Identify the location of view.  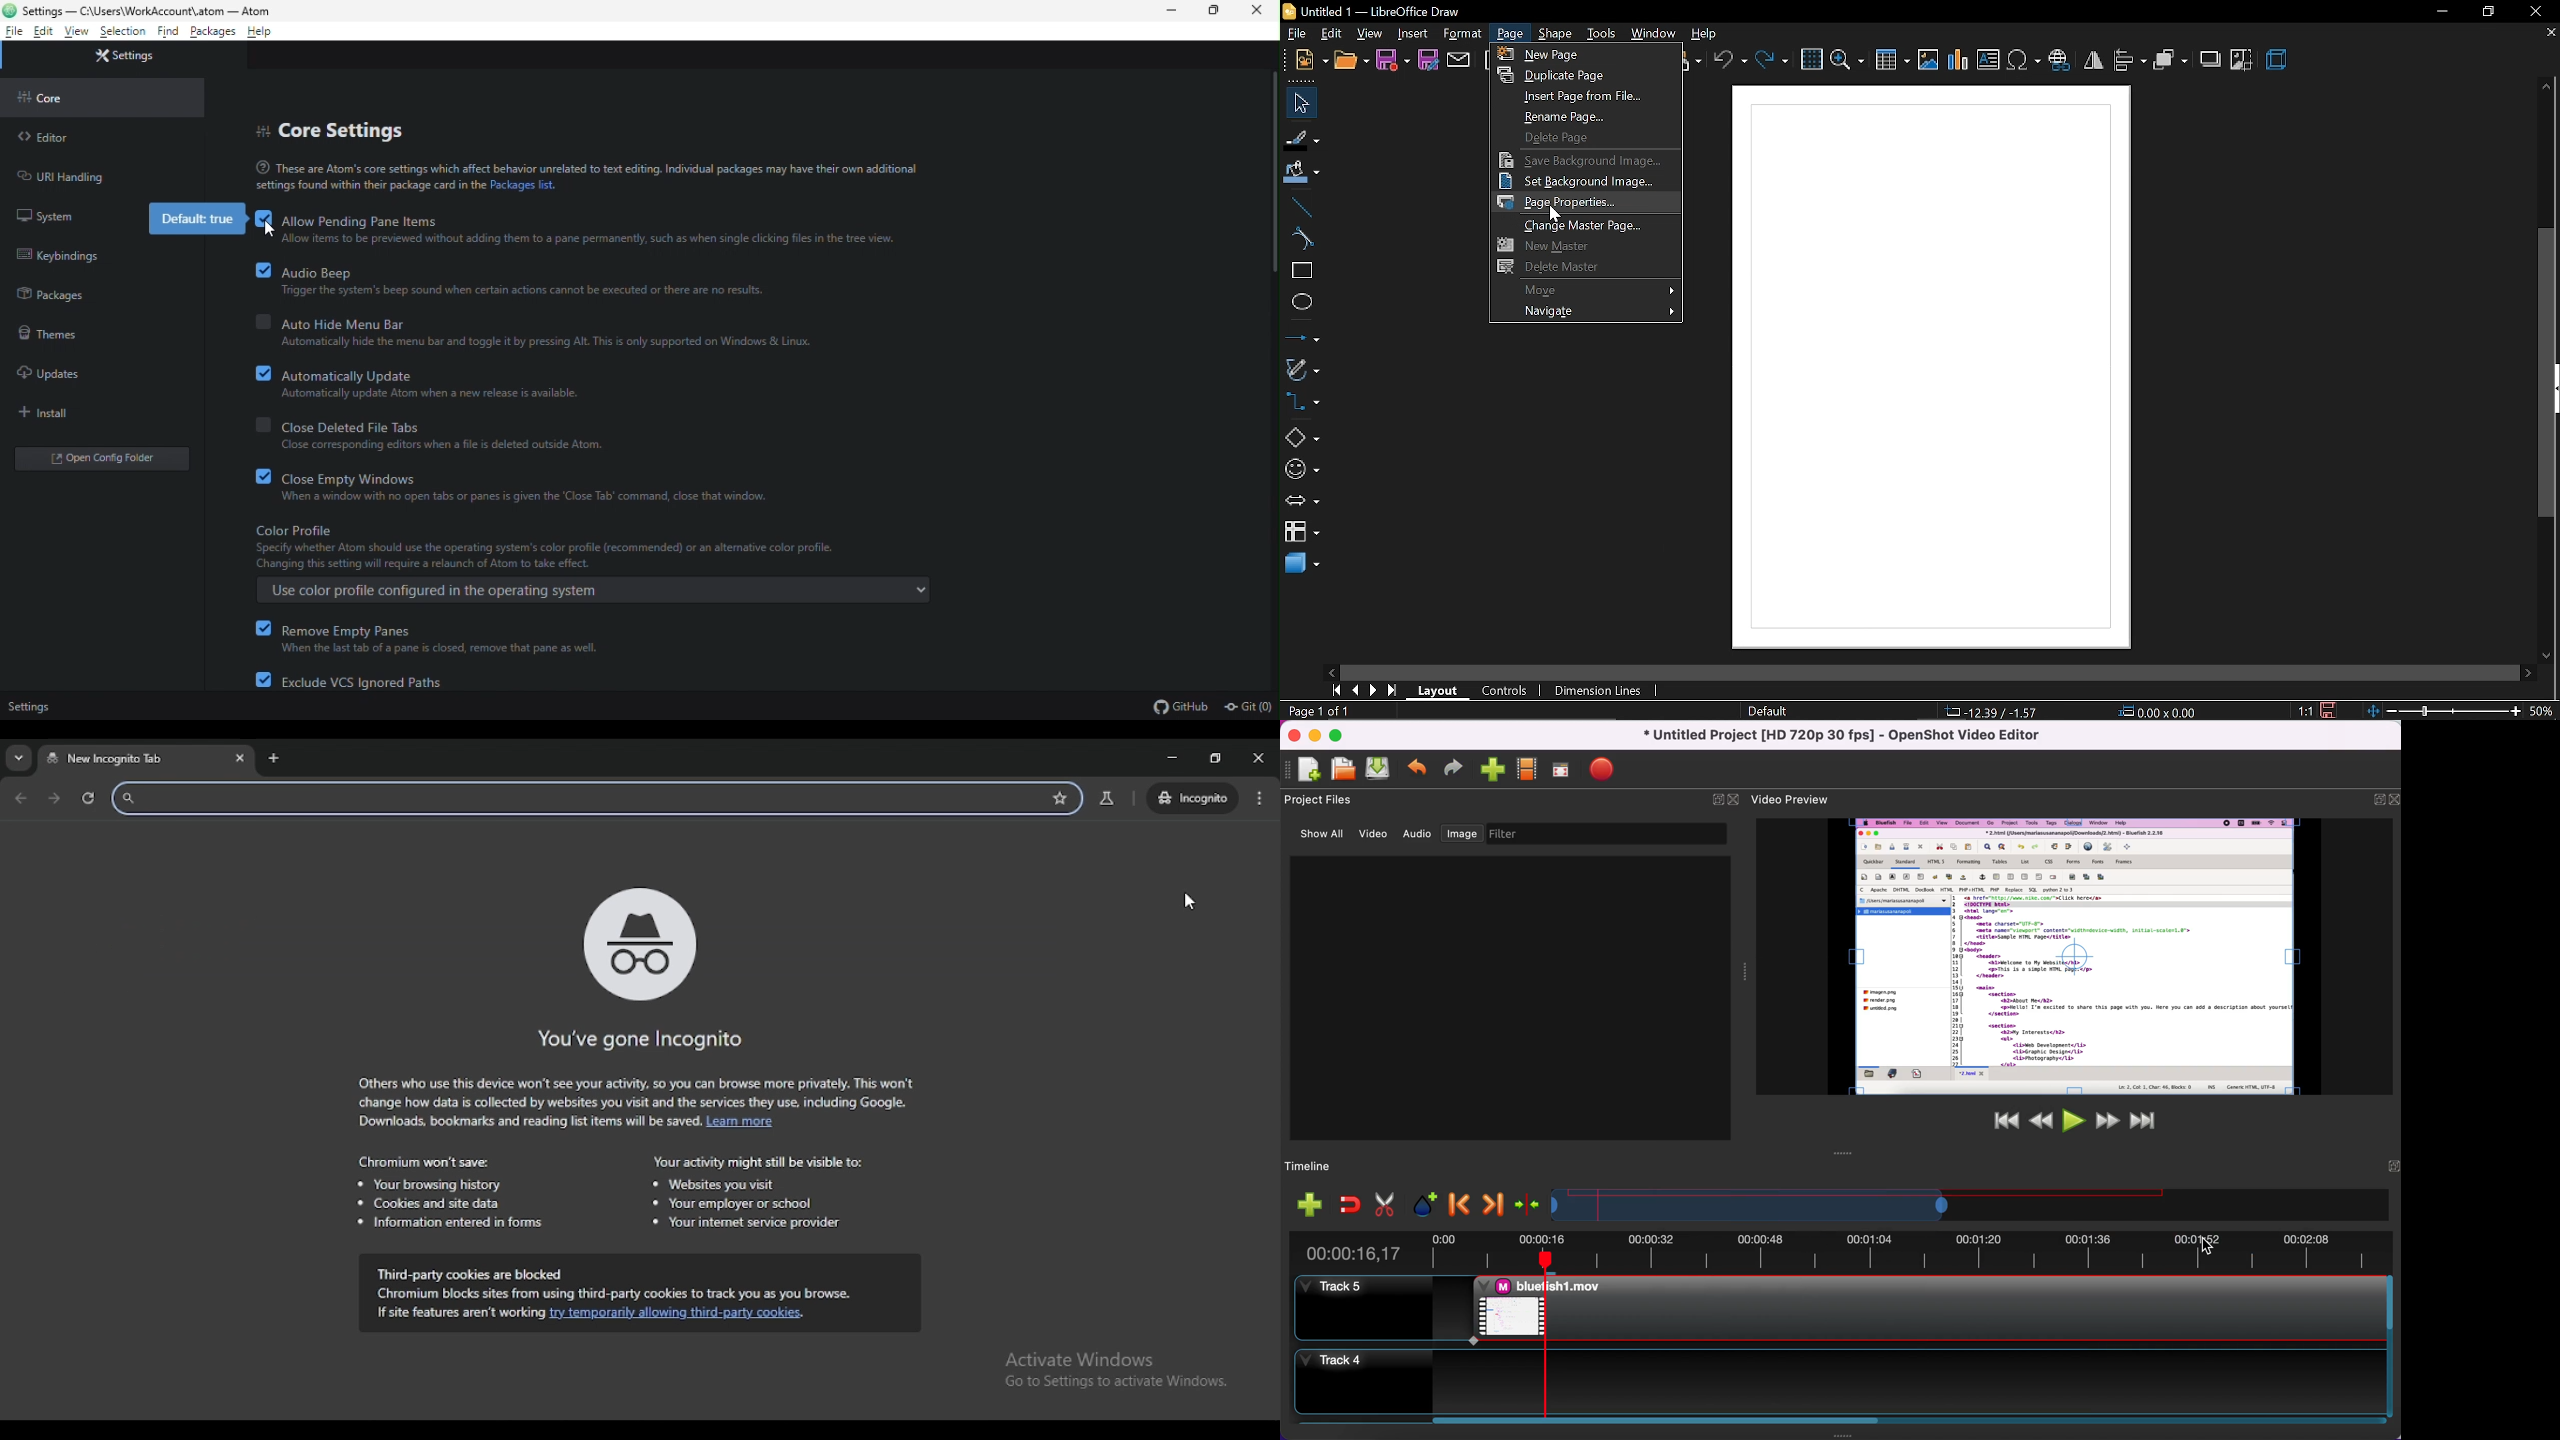
(1370, 34).